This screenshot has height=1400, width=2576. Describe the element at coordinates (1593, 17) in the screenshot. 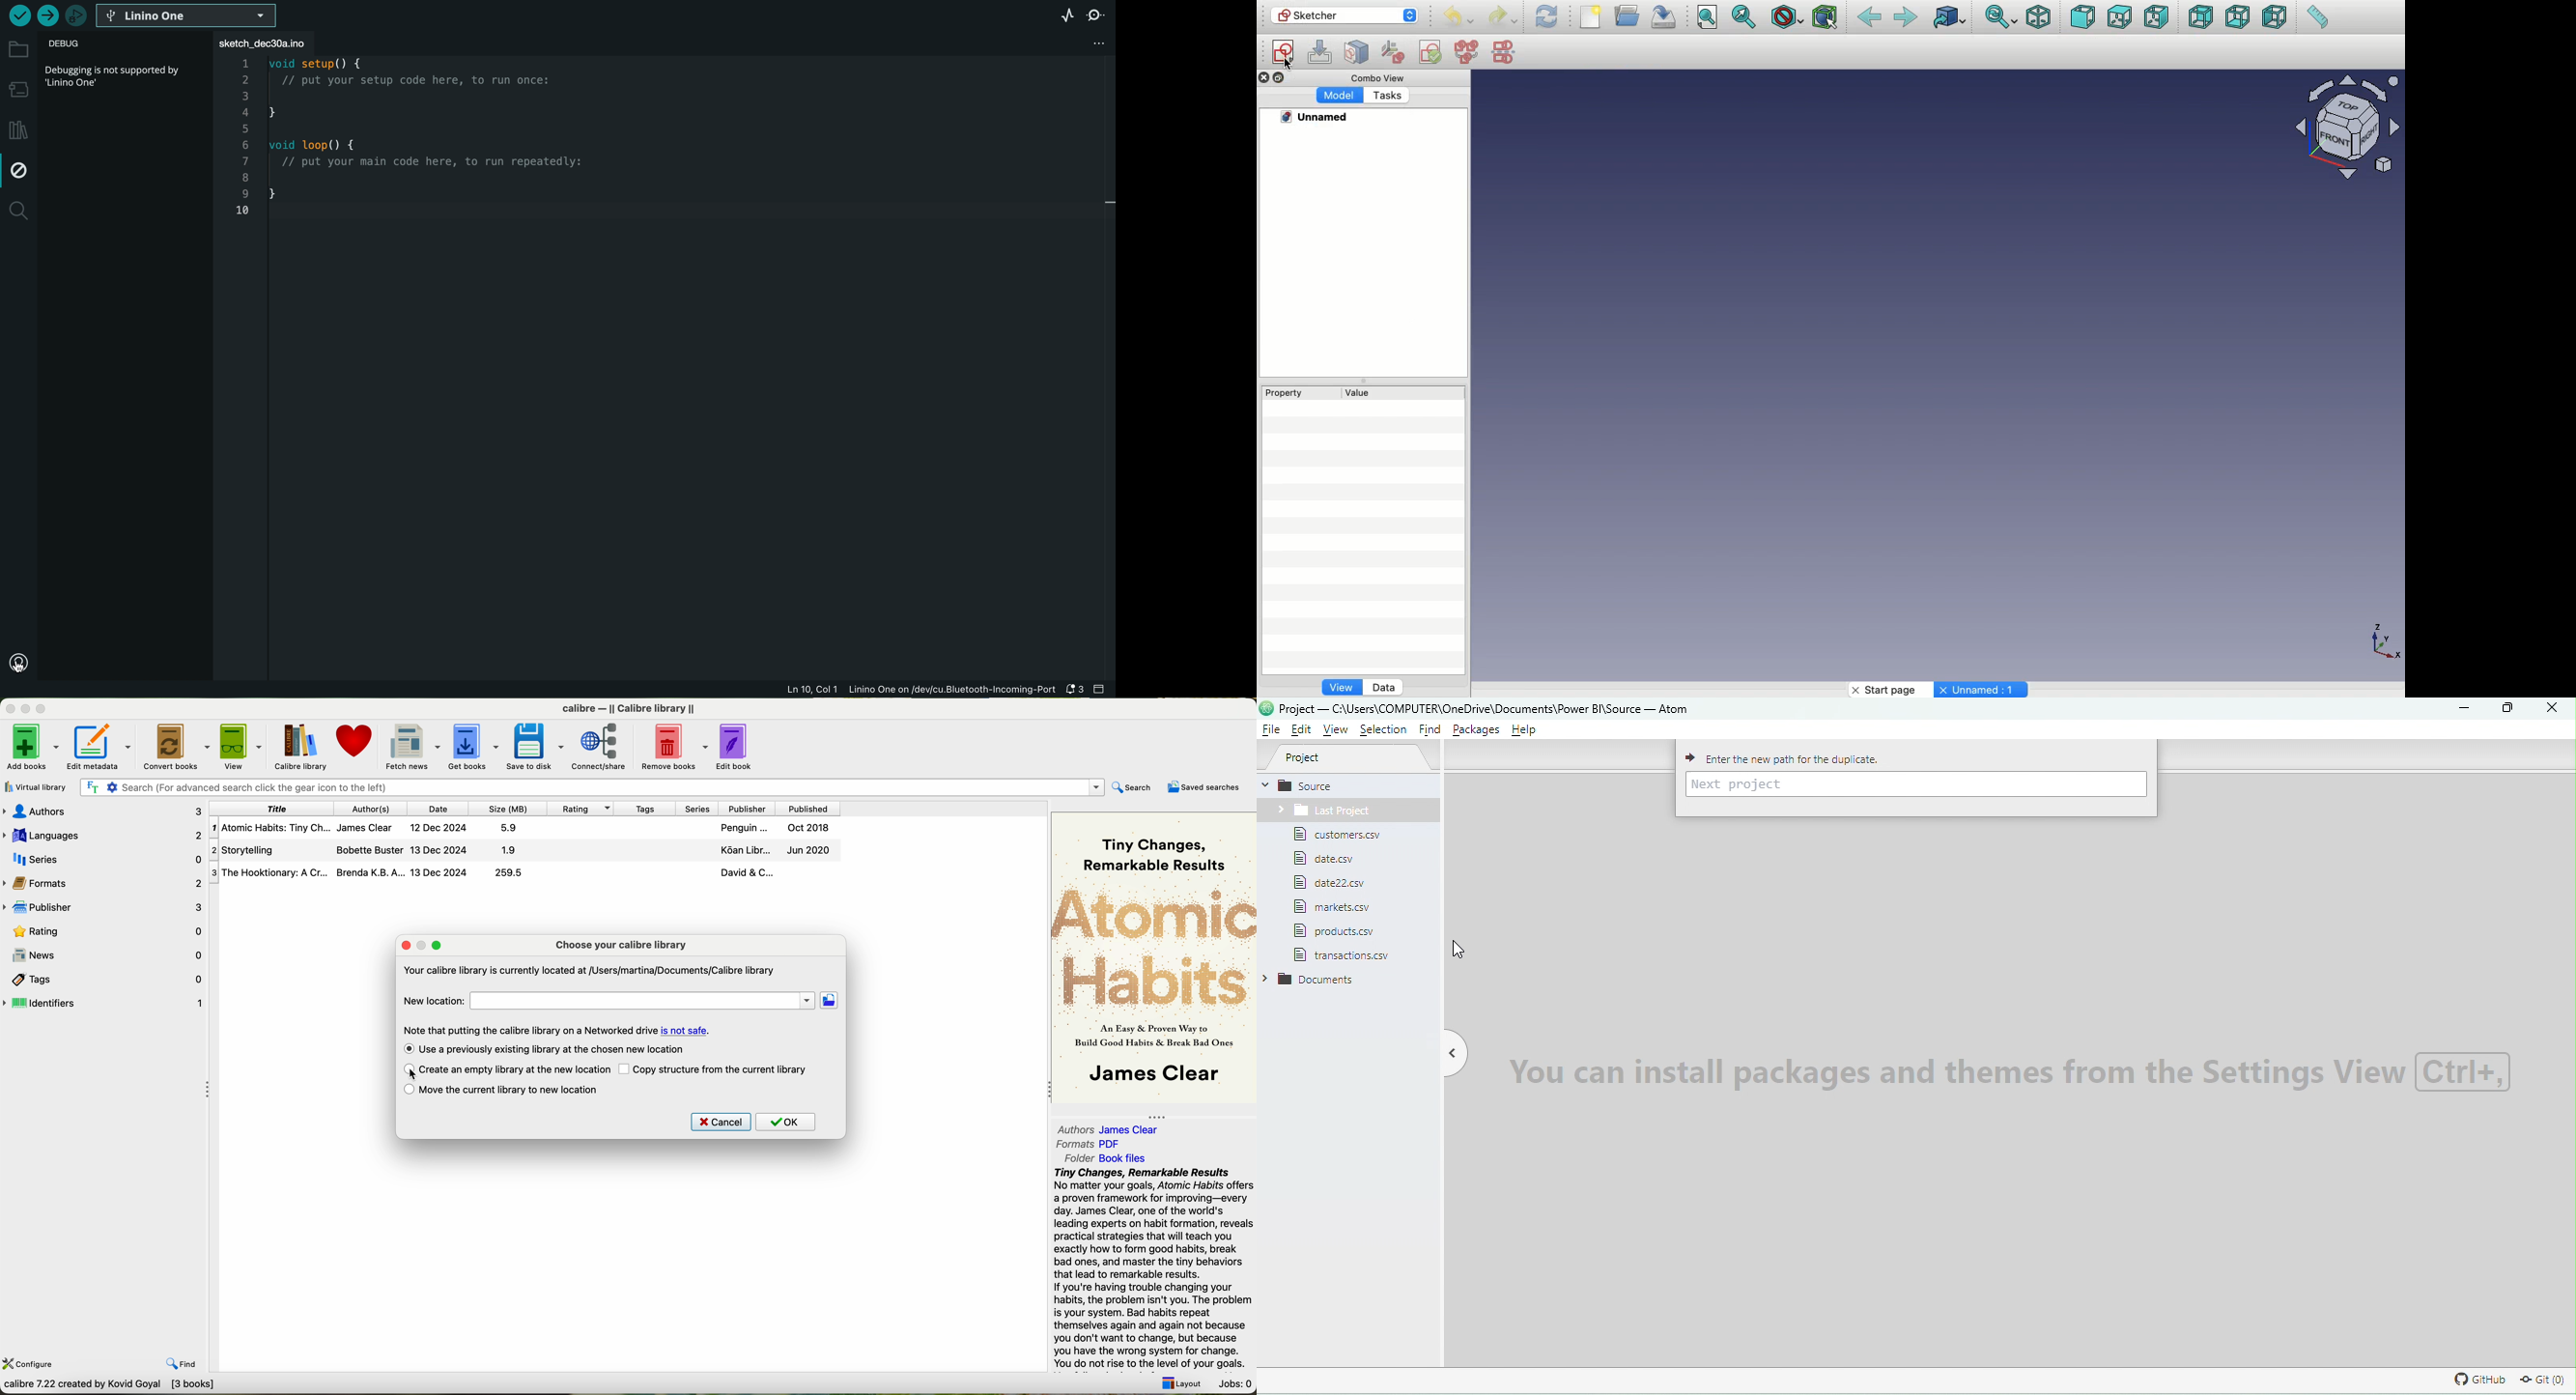

I see `New` at that location.